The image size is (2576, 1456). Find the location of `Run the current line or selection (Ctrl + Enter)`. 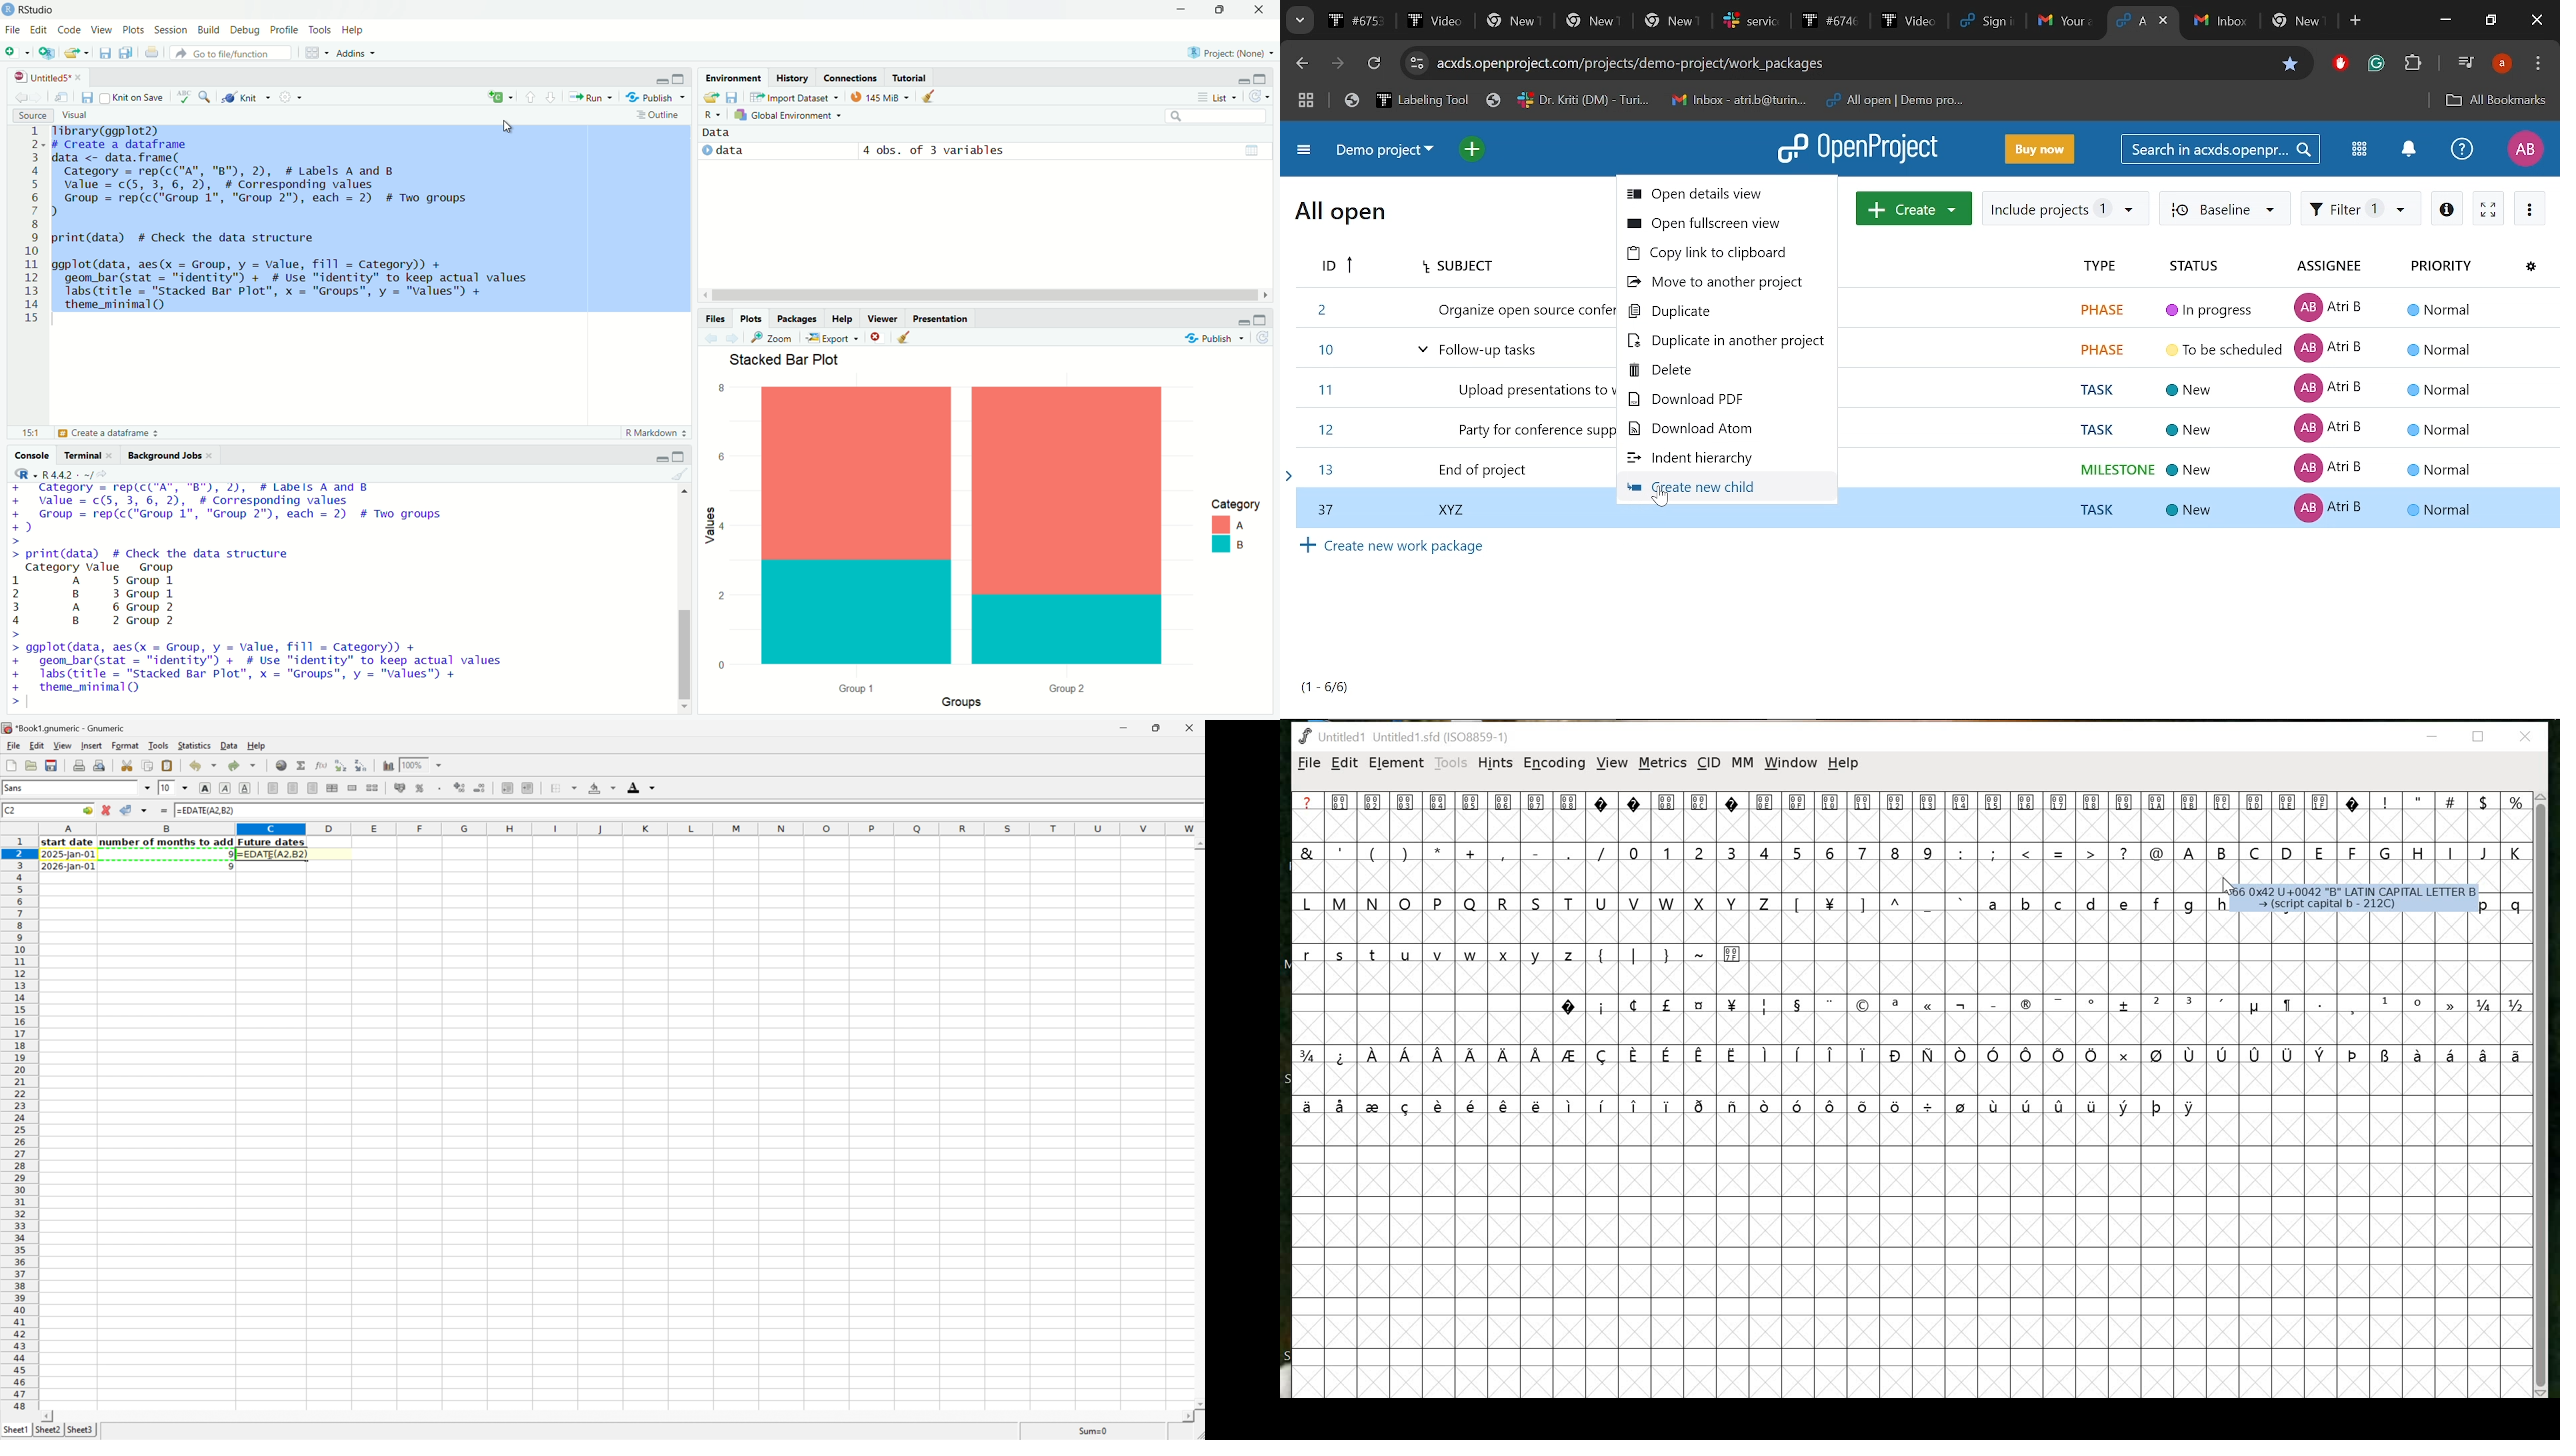

Run the current line or selection (Ctrl + Enter) is located at coordinates (593, 96).